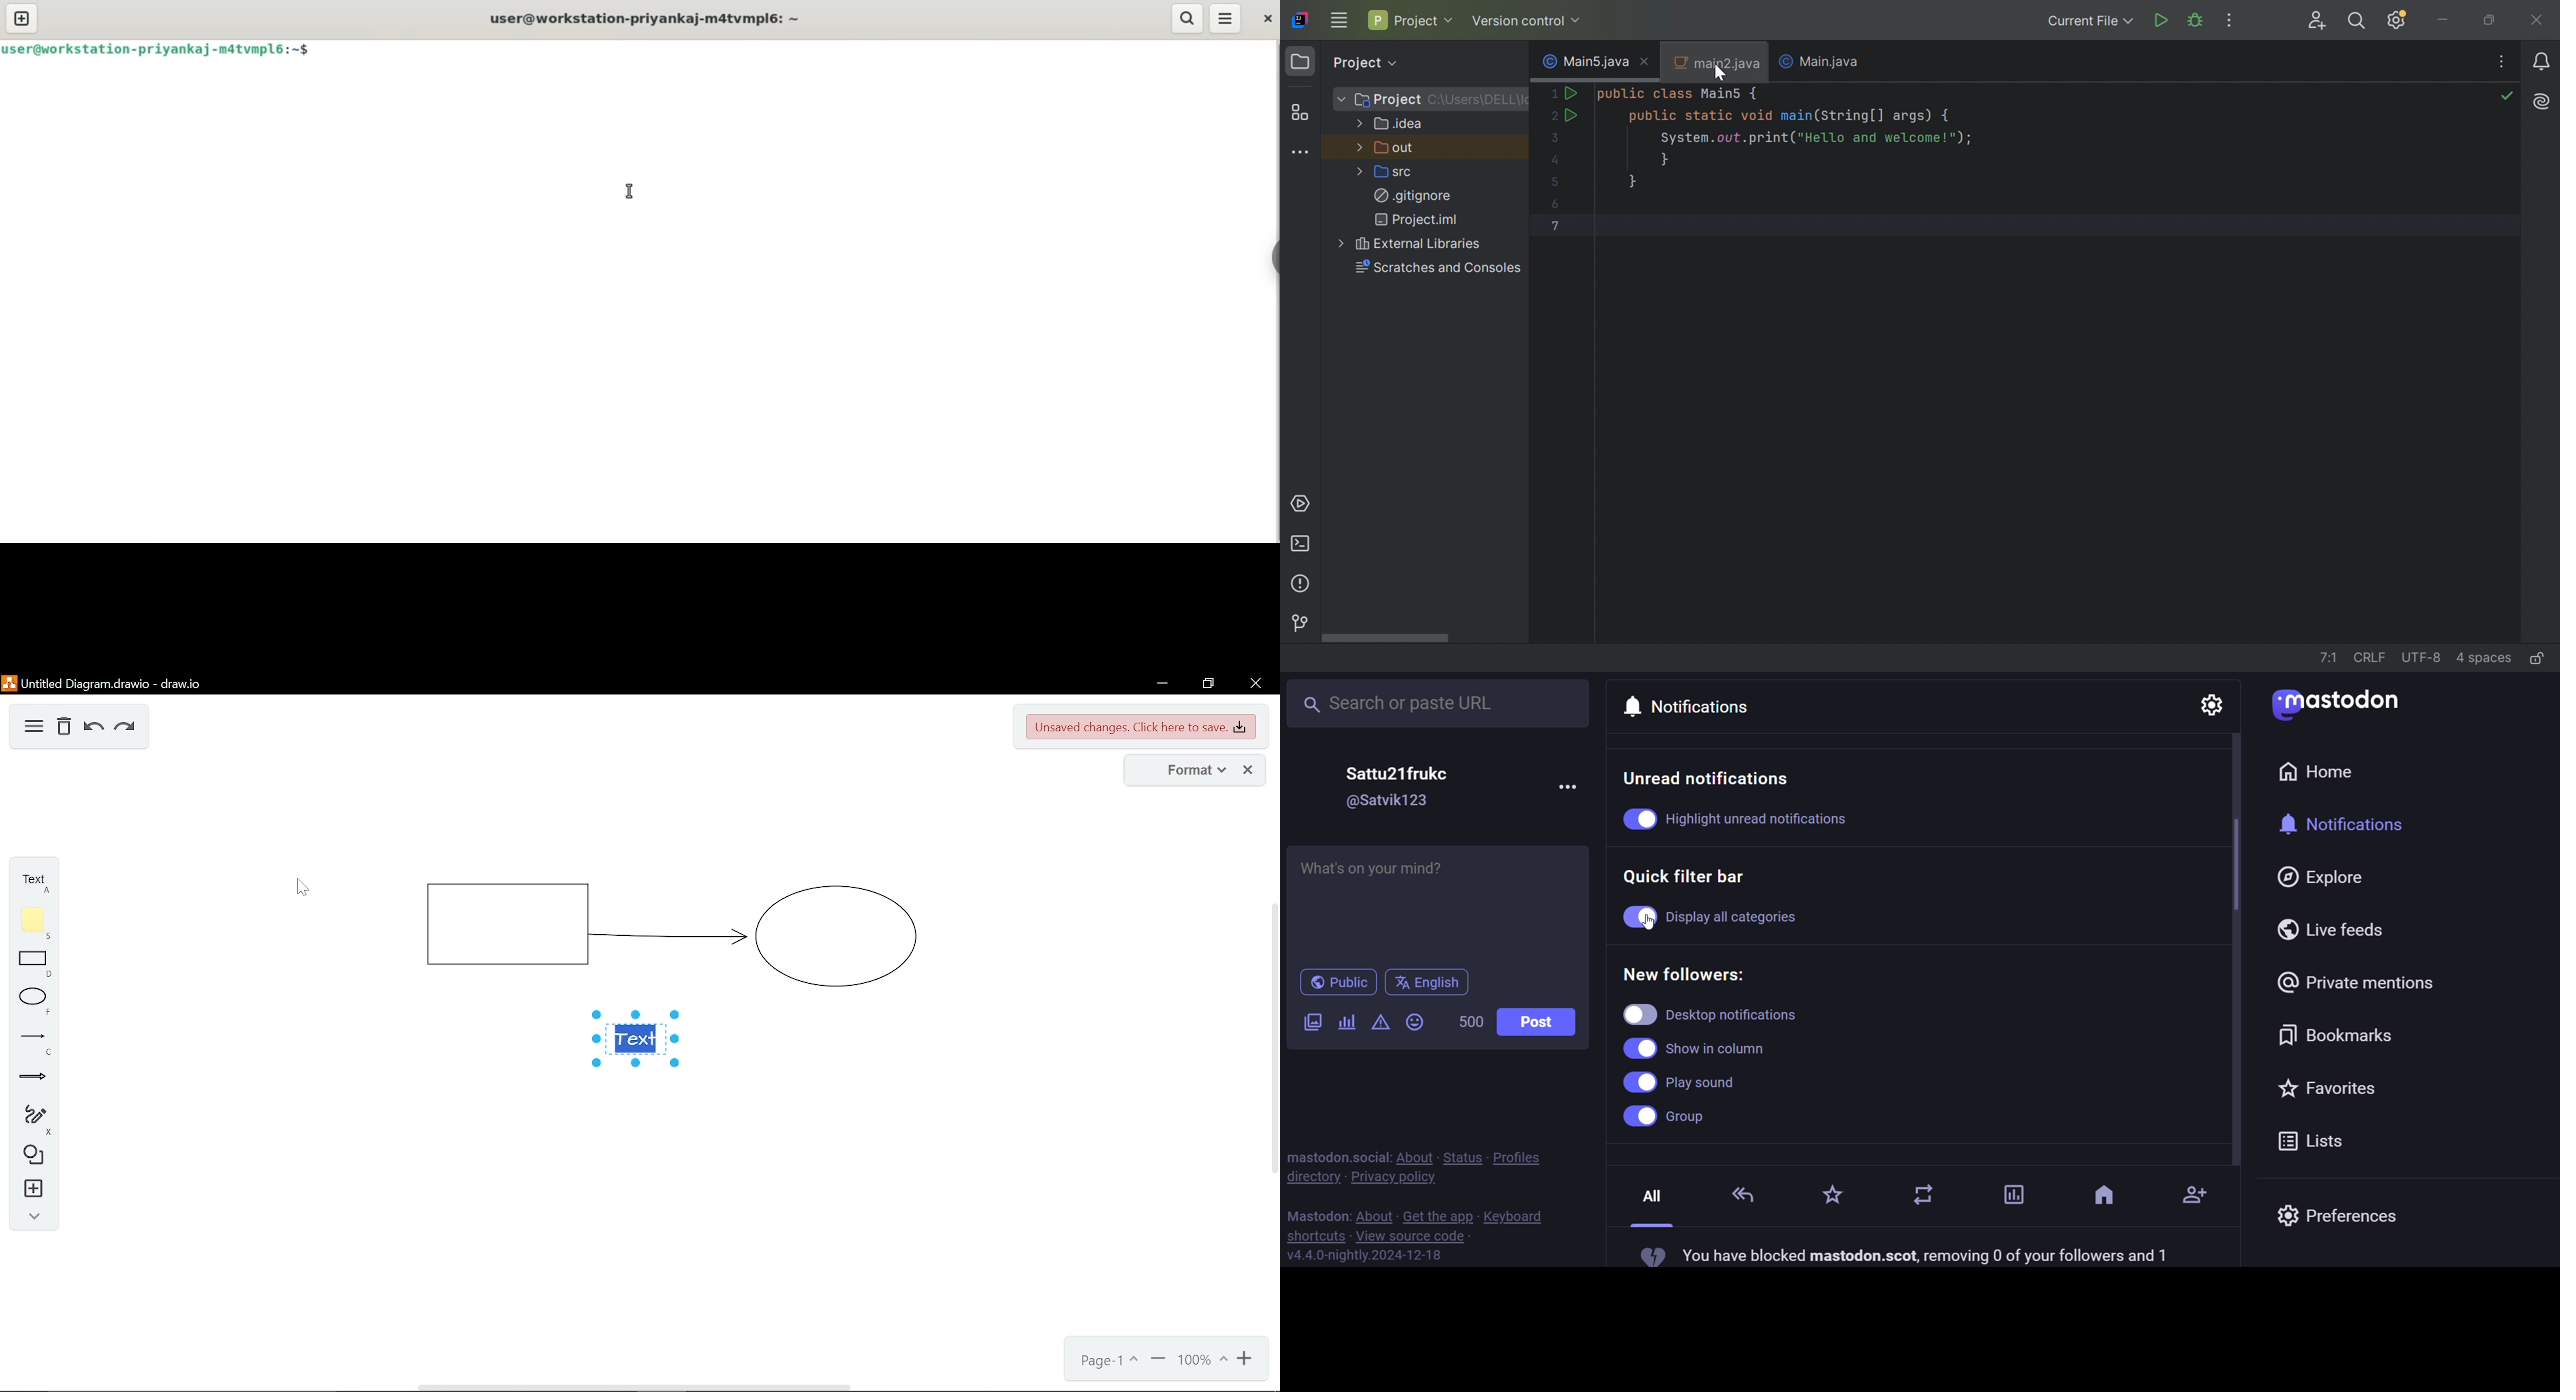 The height and width of the screenshot is (1400, 2576). Describe the element at coordinates (34, 1218) in the screenshot. I see `collapse` at that location.